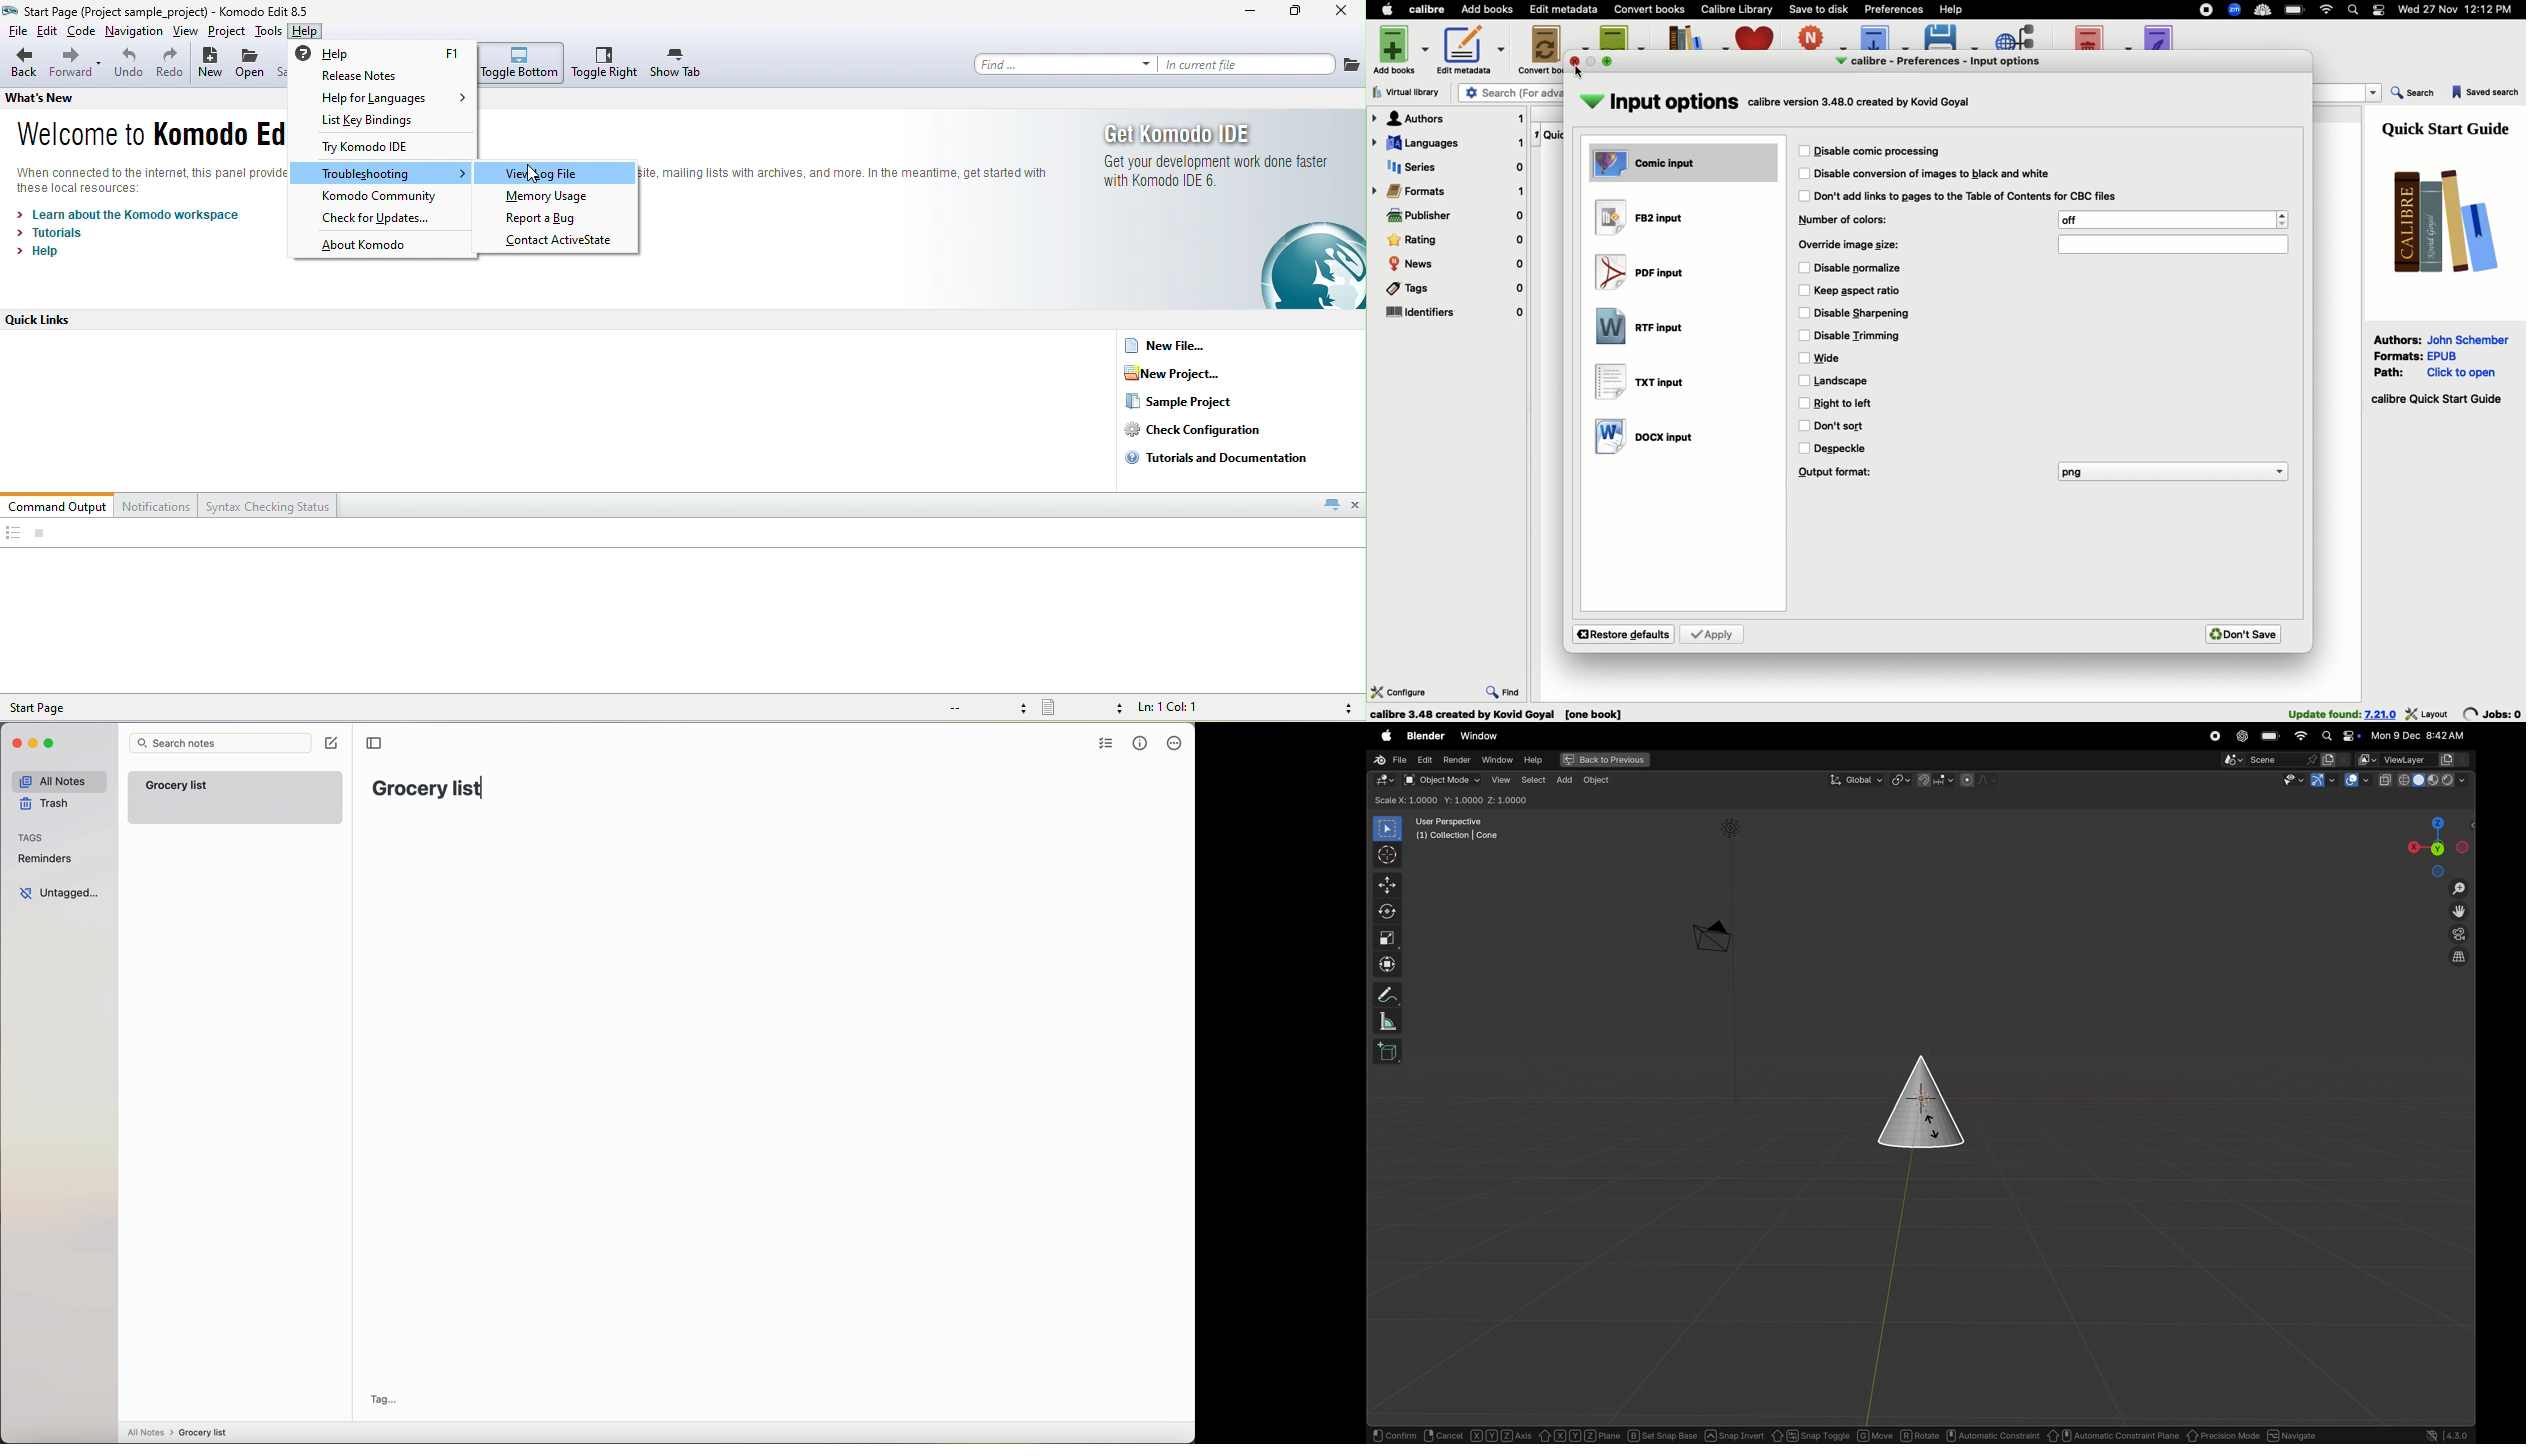 The width and height of the screenshot is (2548, 1456). I want to click on syntax checking status, so click(269, 505).